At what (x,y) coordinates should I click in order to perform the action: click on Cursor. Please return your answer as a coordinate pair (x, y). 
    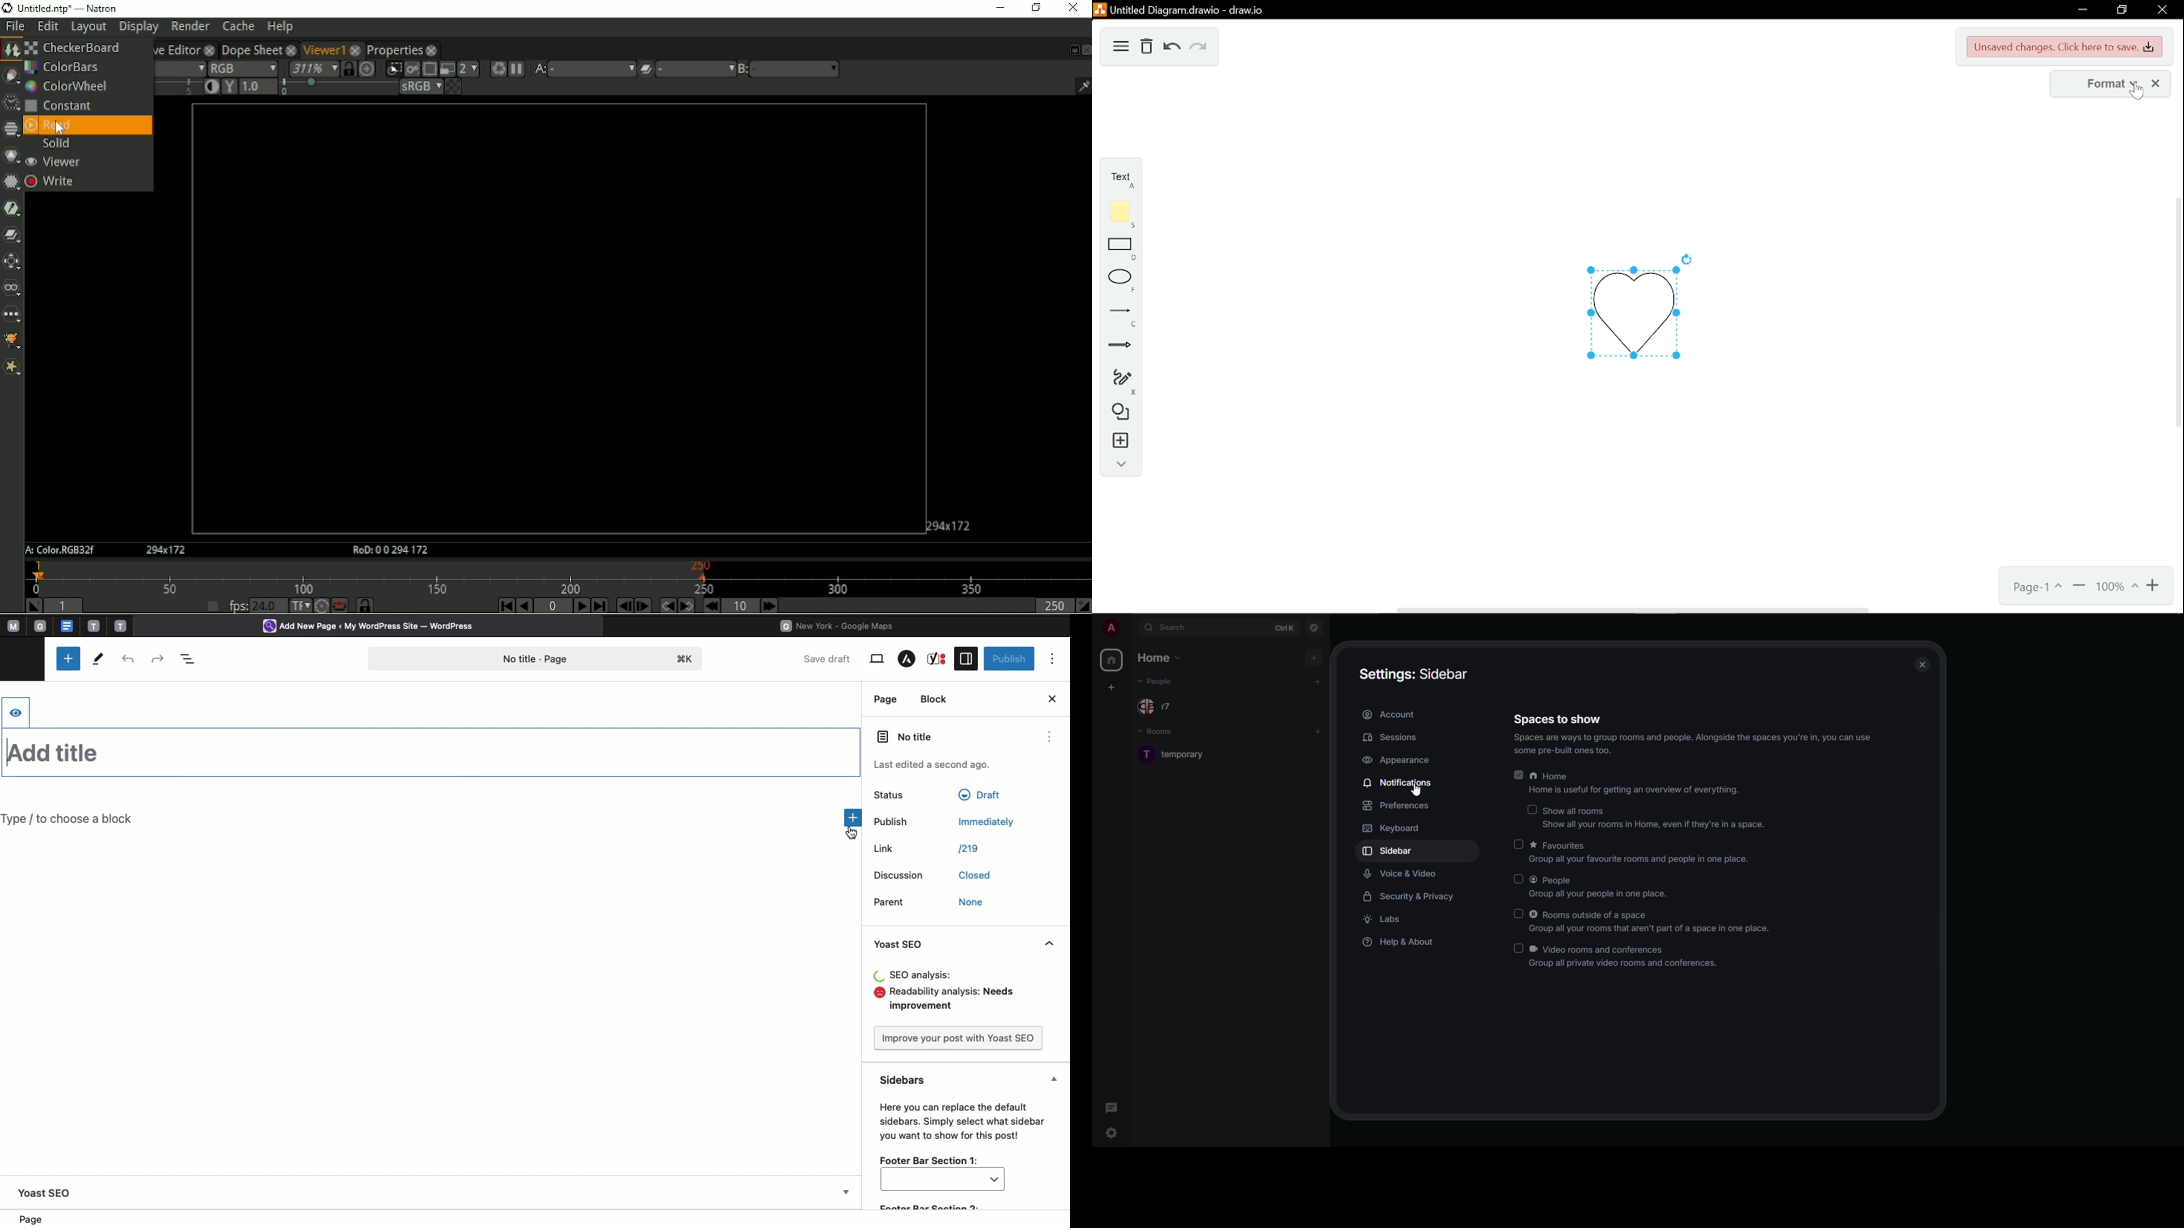
    Looking at the image, I should click on (2136, 92).